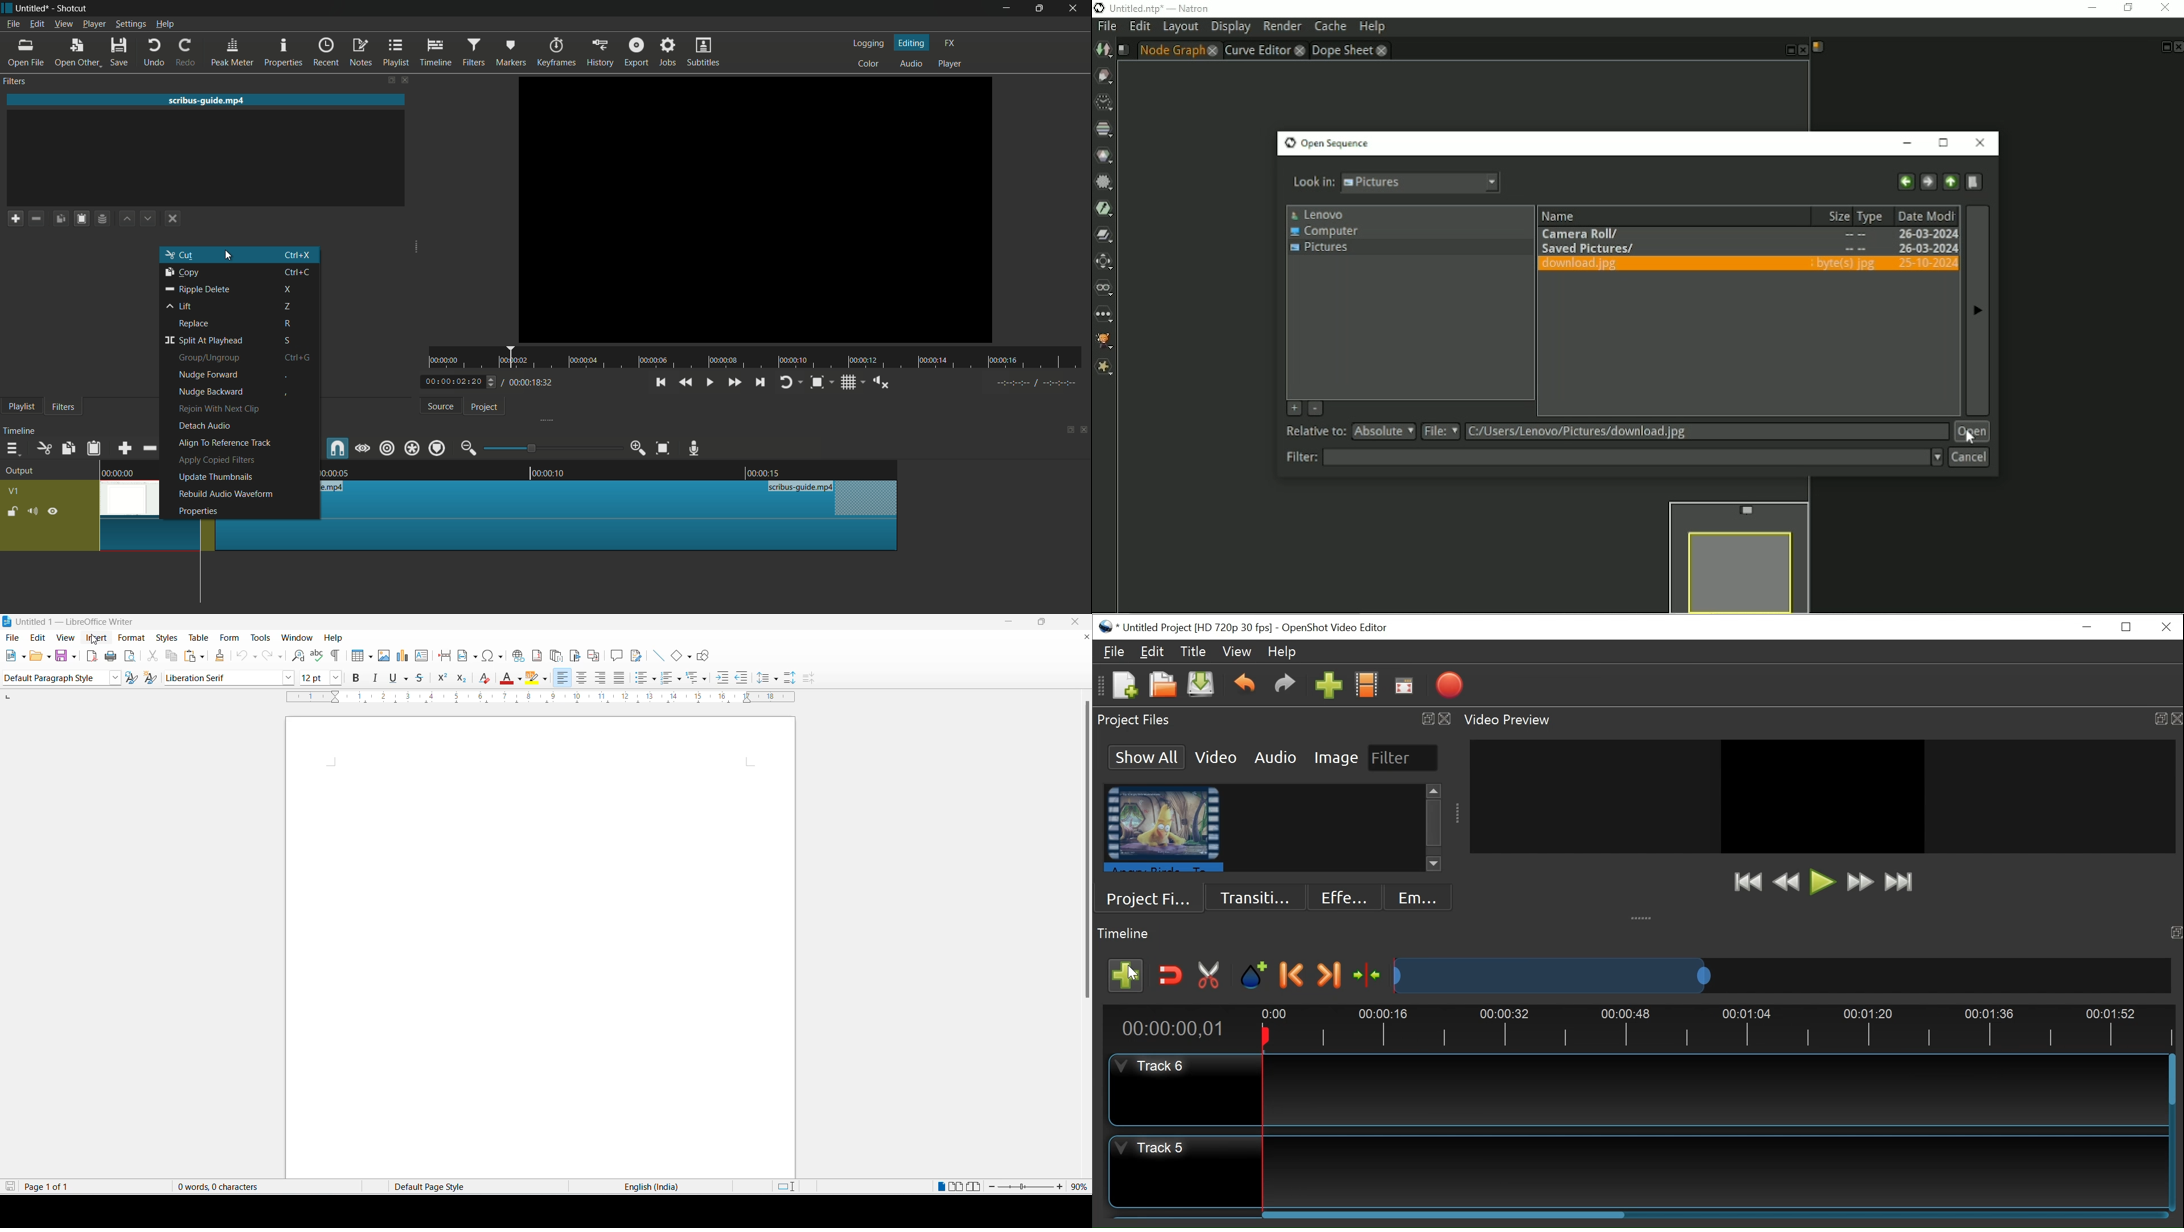 The width and height of the screenshot is (2184, 1232). Describe the element at coordinates (314, 677) in the screenshot. I see `font size` at that location.